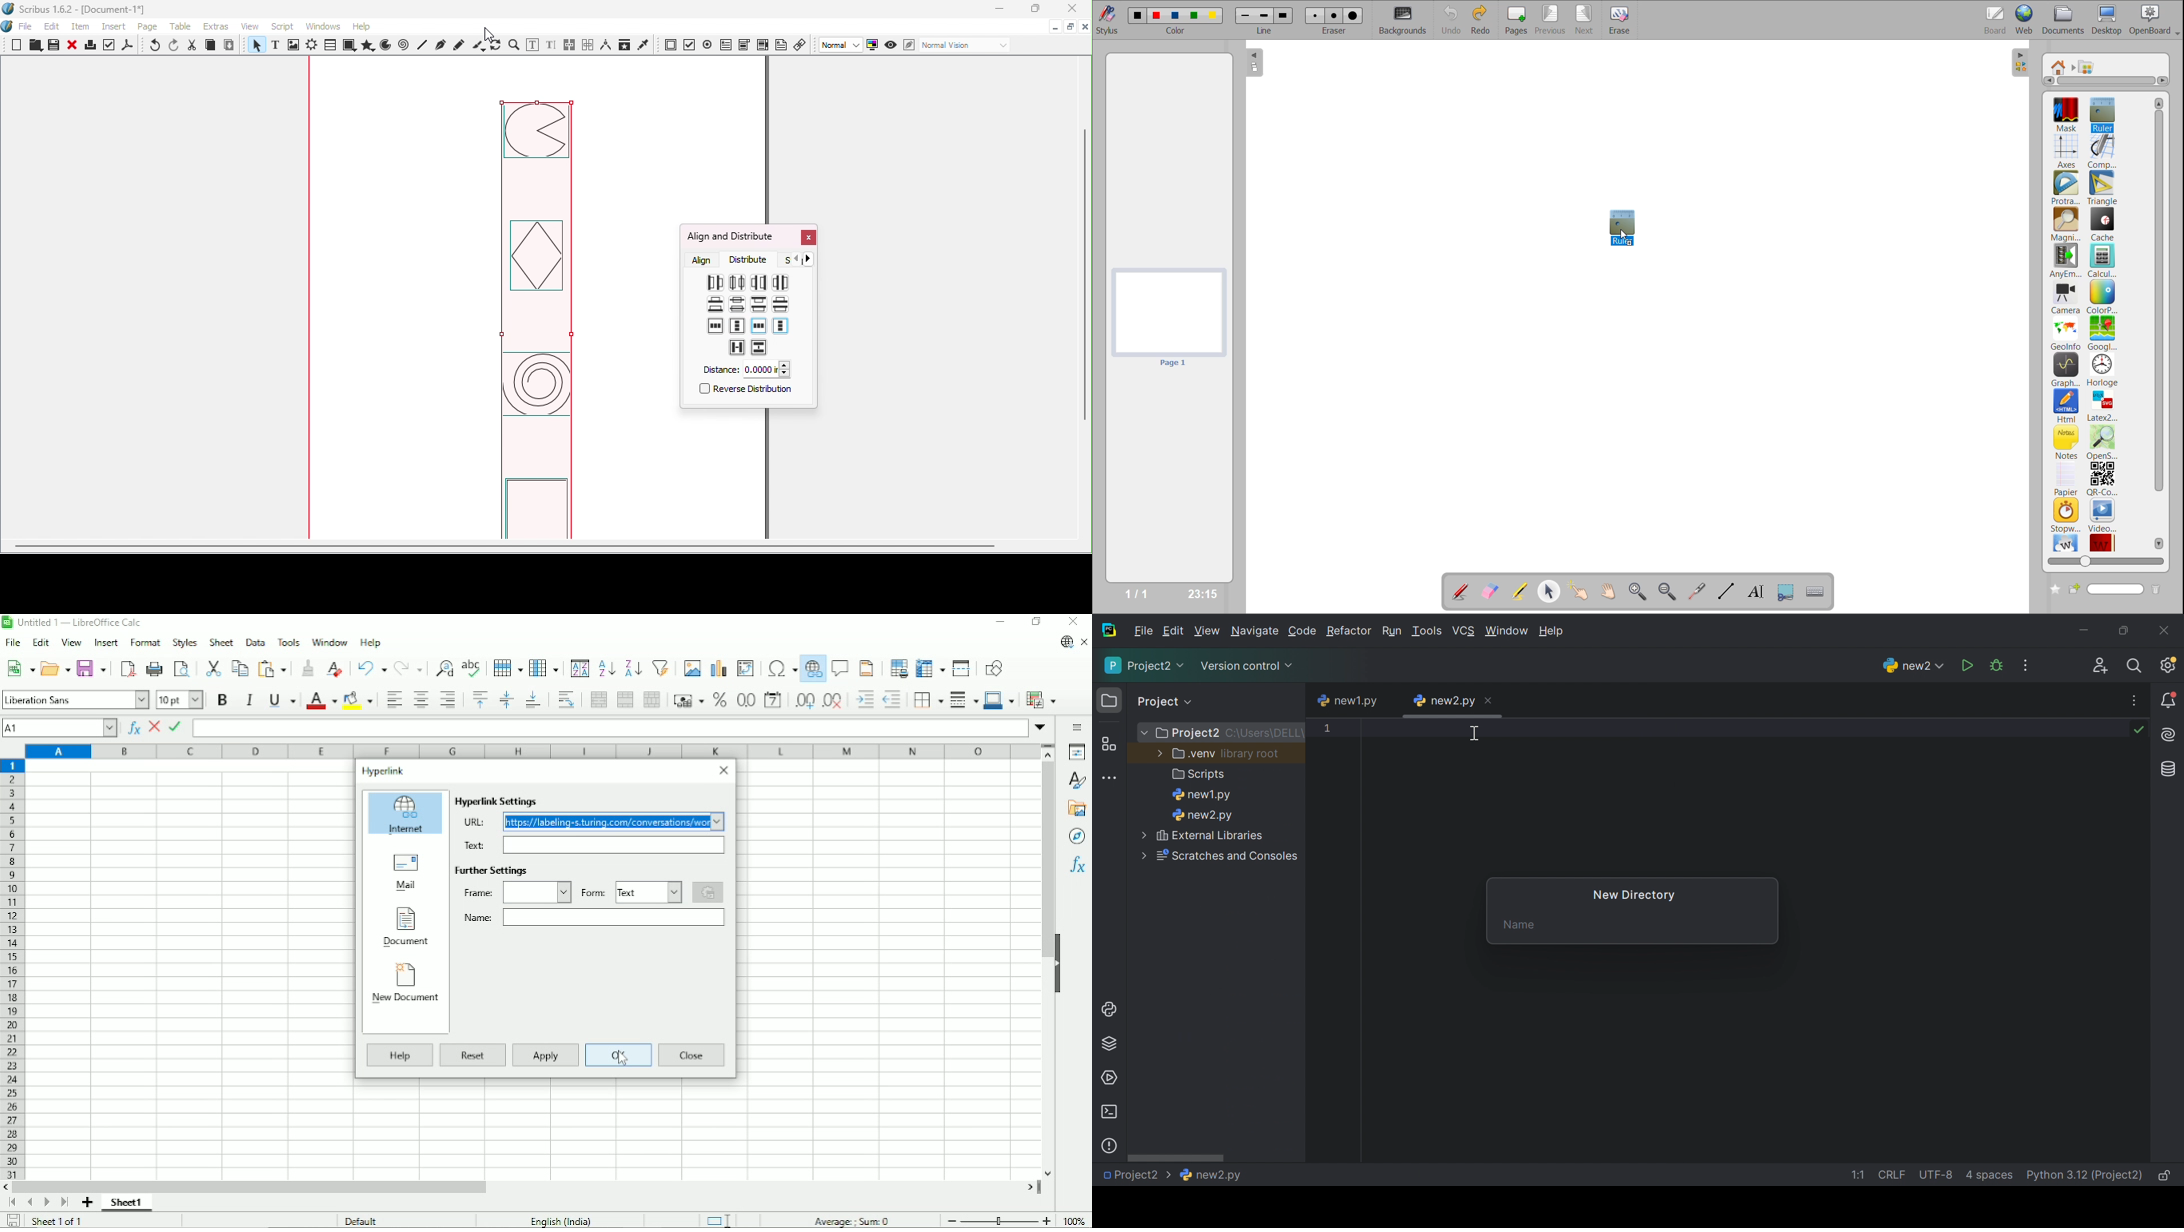 The width and height of the screenshot is (2184, 1232). I want to click on Styles, so click(1077, 780).